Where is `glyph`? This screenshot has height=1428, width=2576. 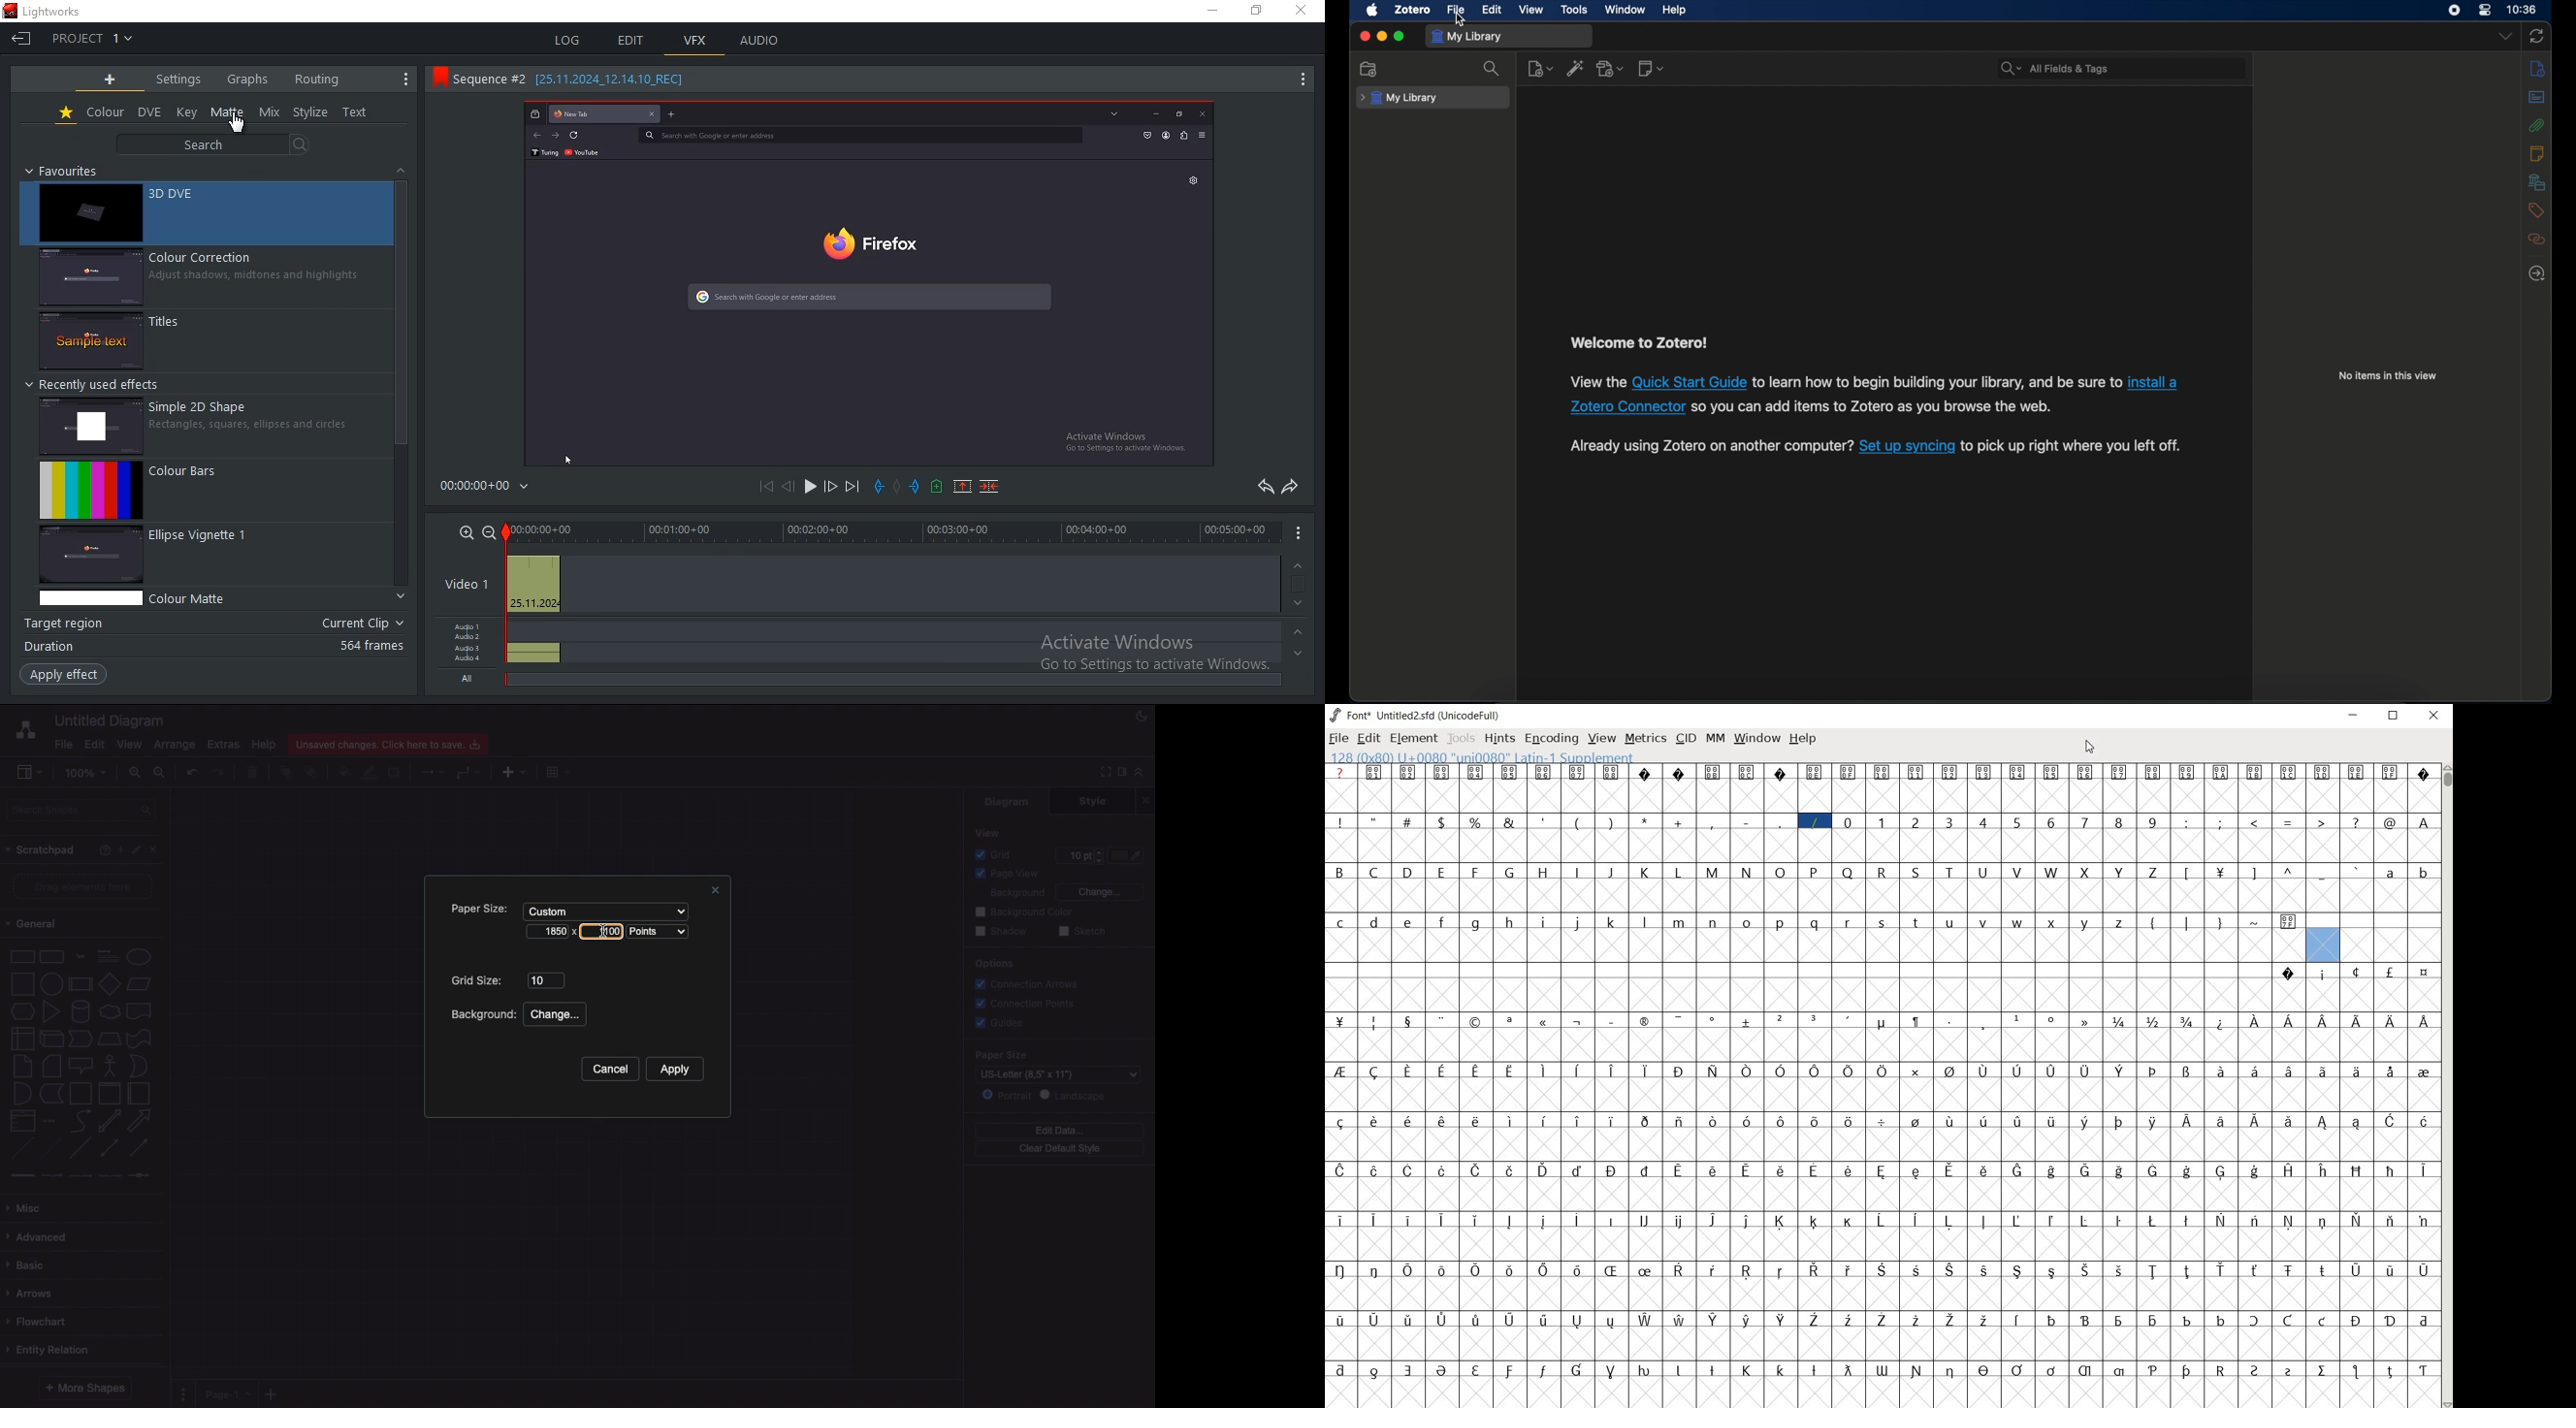 glyph is located at coordinates (1408, 1171).